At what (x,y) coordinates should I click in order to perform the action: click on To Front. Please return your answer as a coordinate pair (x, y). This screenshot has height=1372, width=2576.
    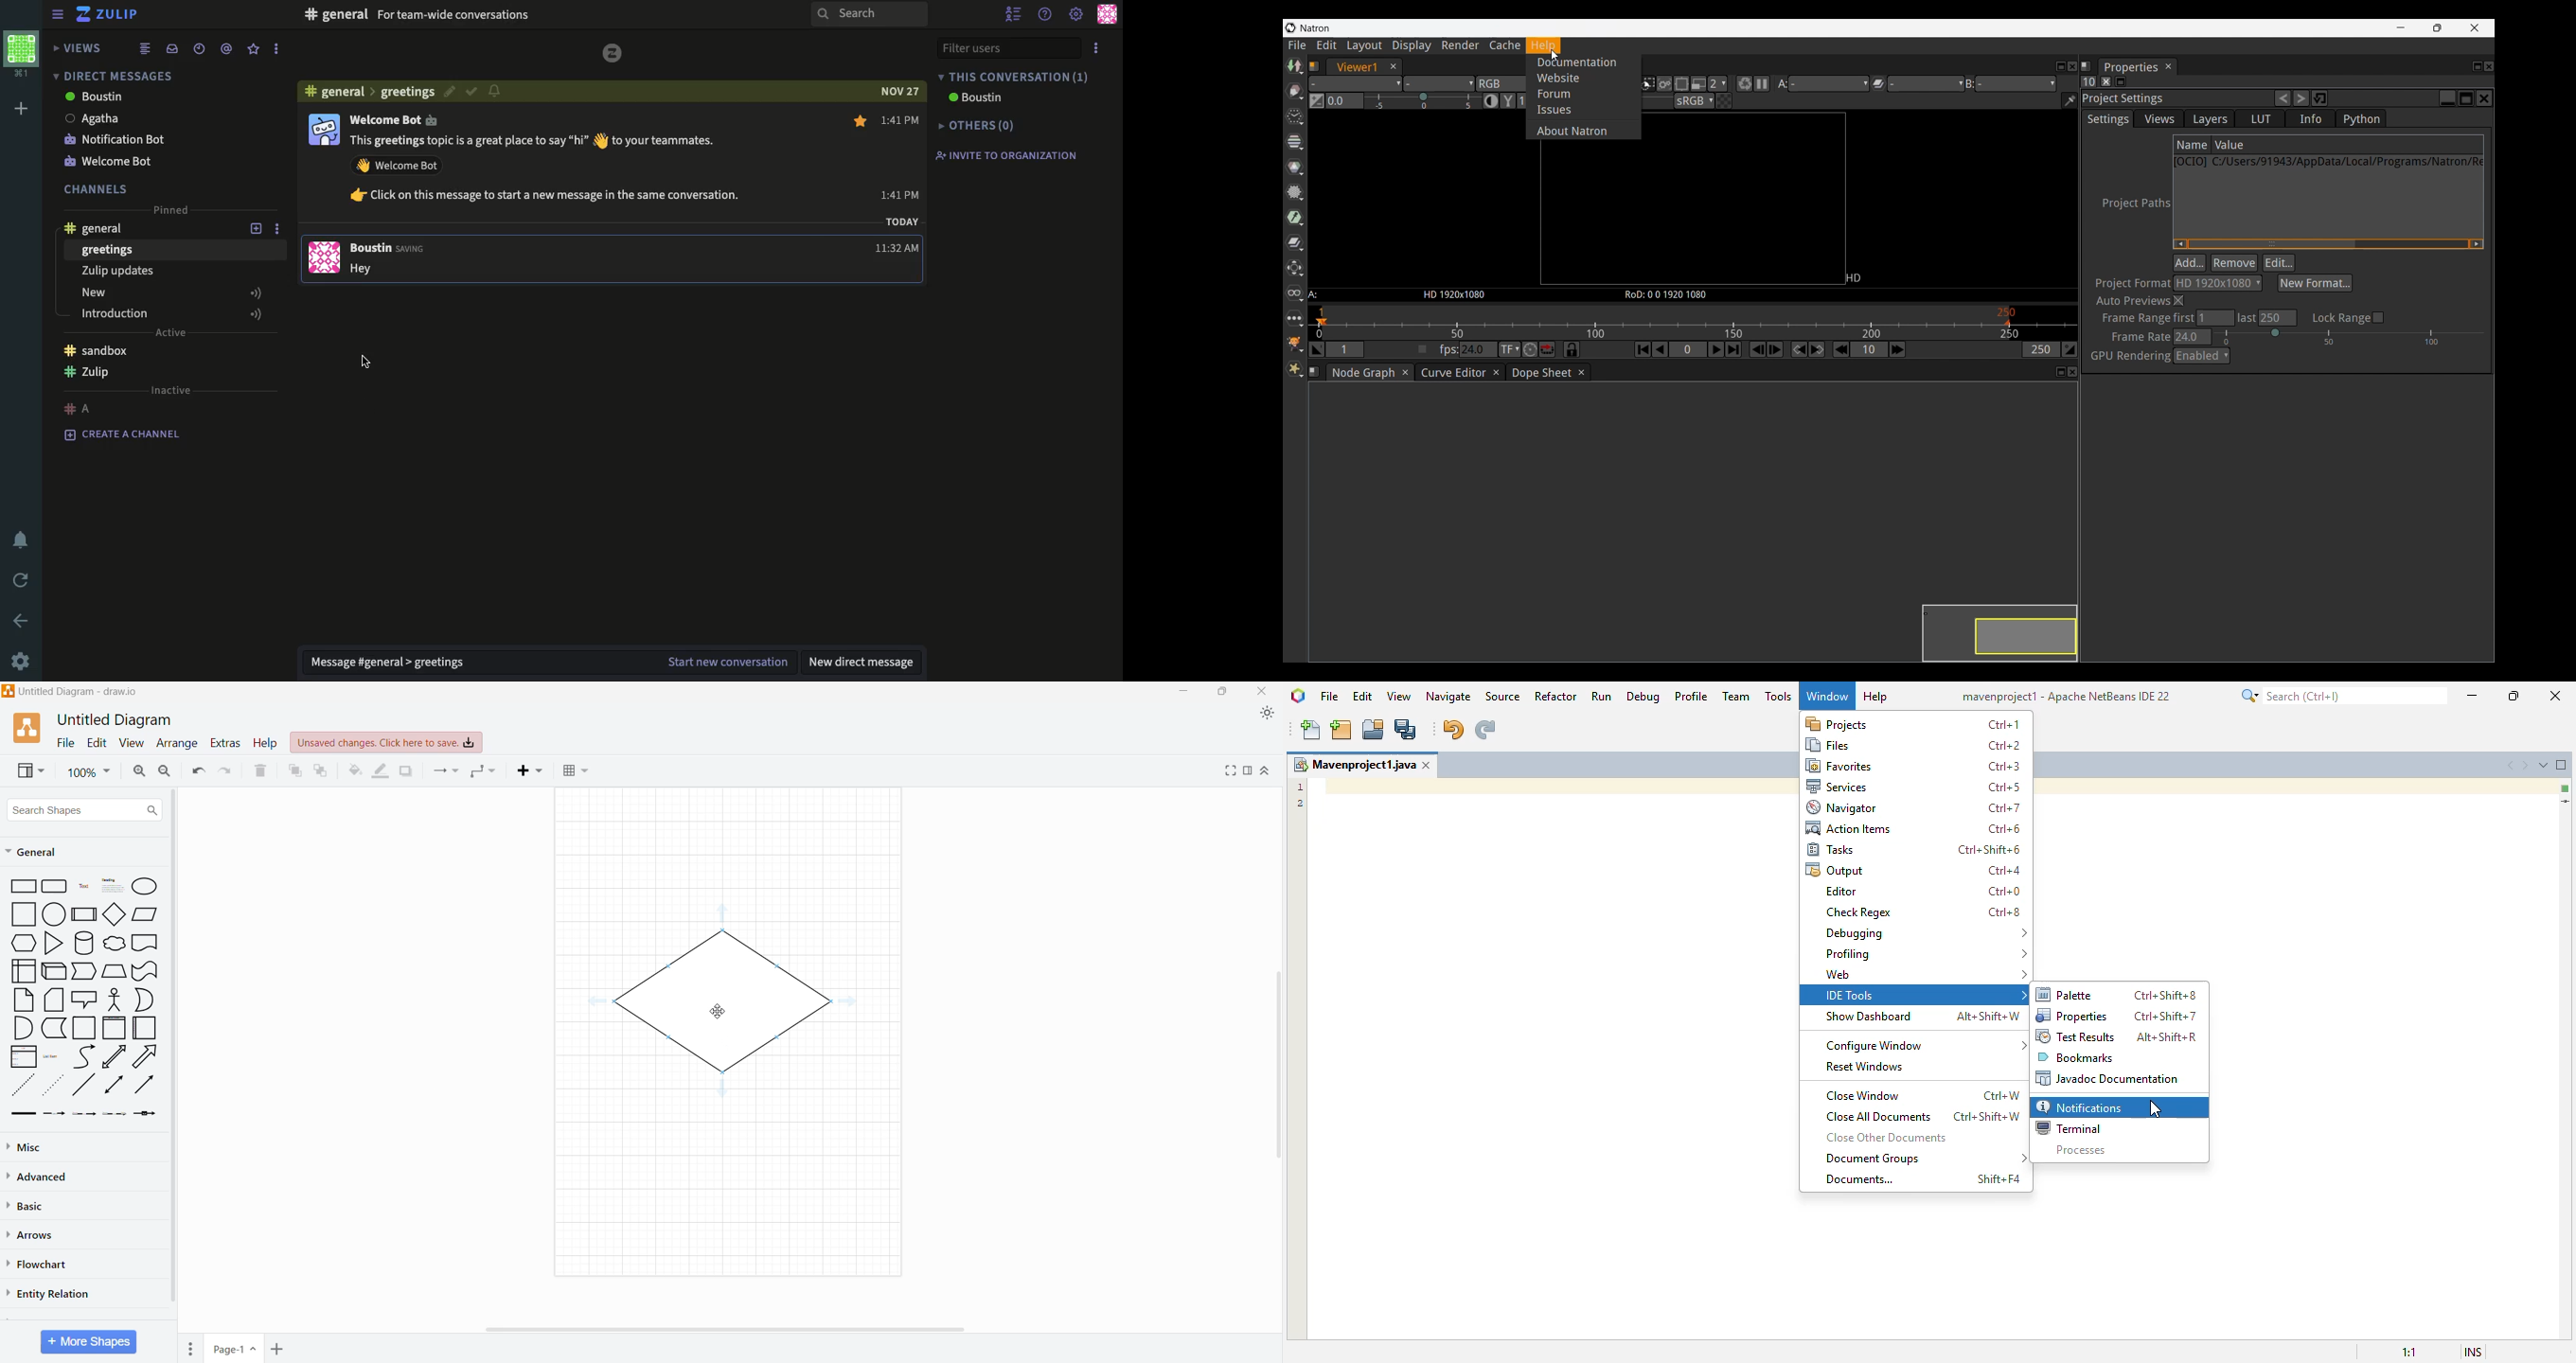
    Looking at the image, I should click on (293, 772).